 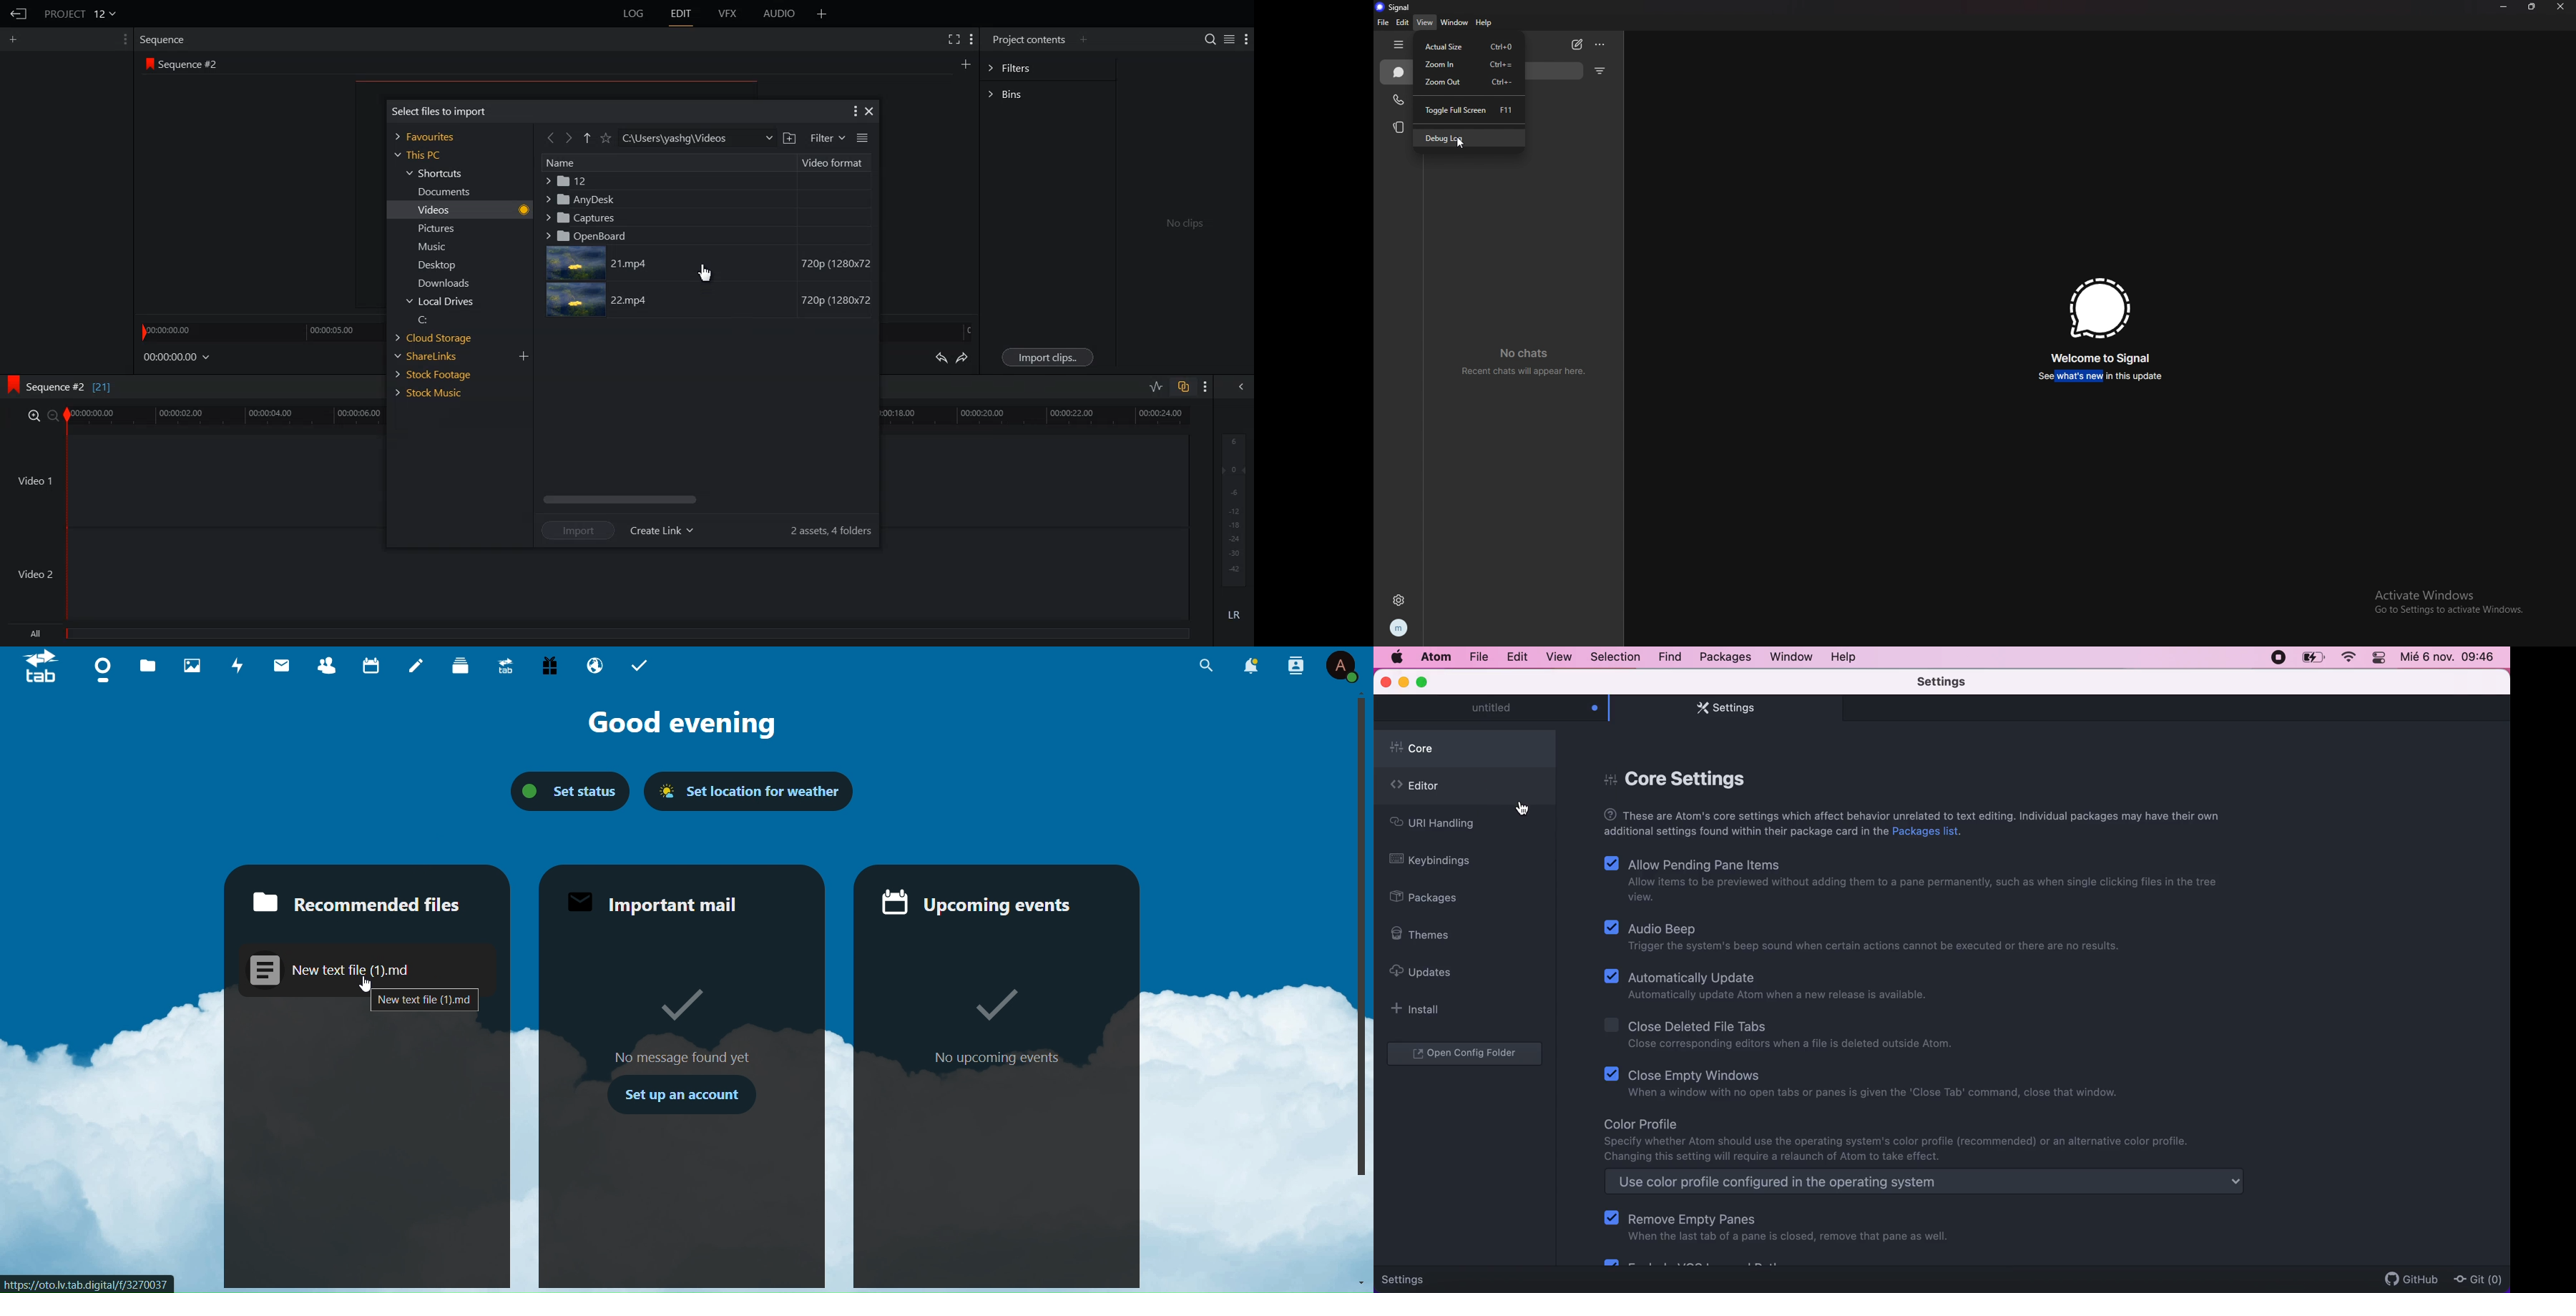 What do you see at coordinates (351, 902) in the screenshot?
I see `recommended files` at bounding box center [351, 902].